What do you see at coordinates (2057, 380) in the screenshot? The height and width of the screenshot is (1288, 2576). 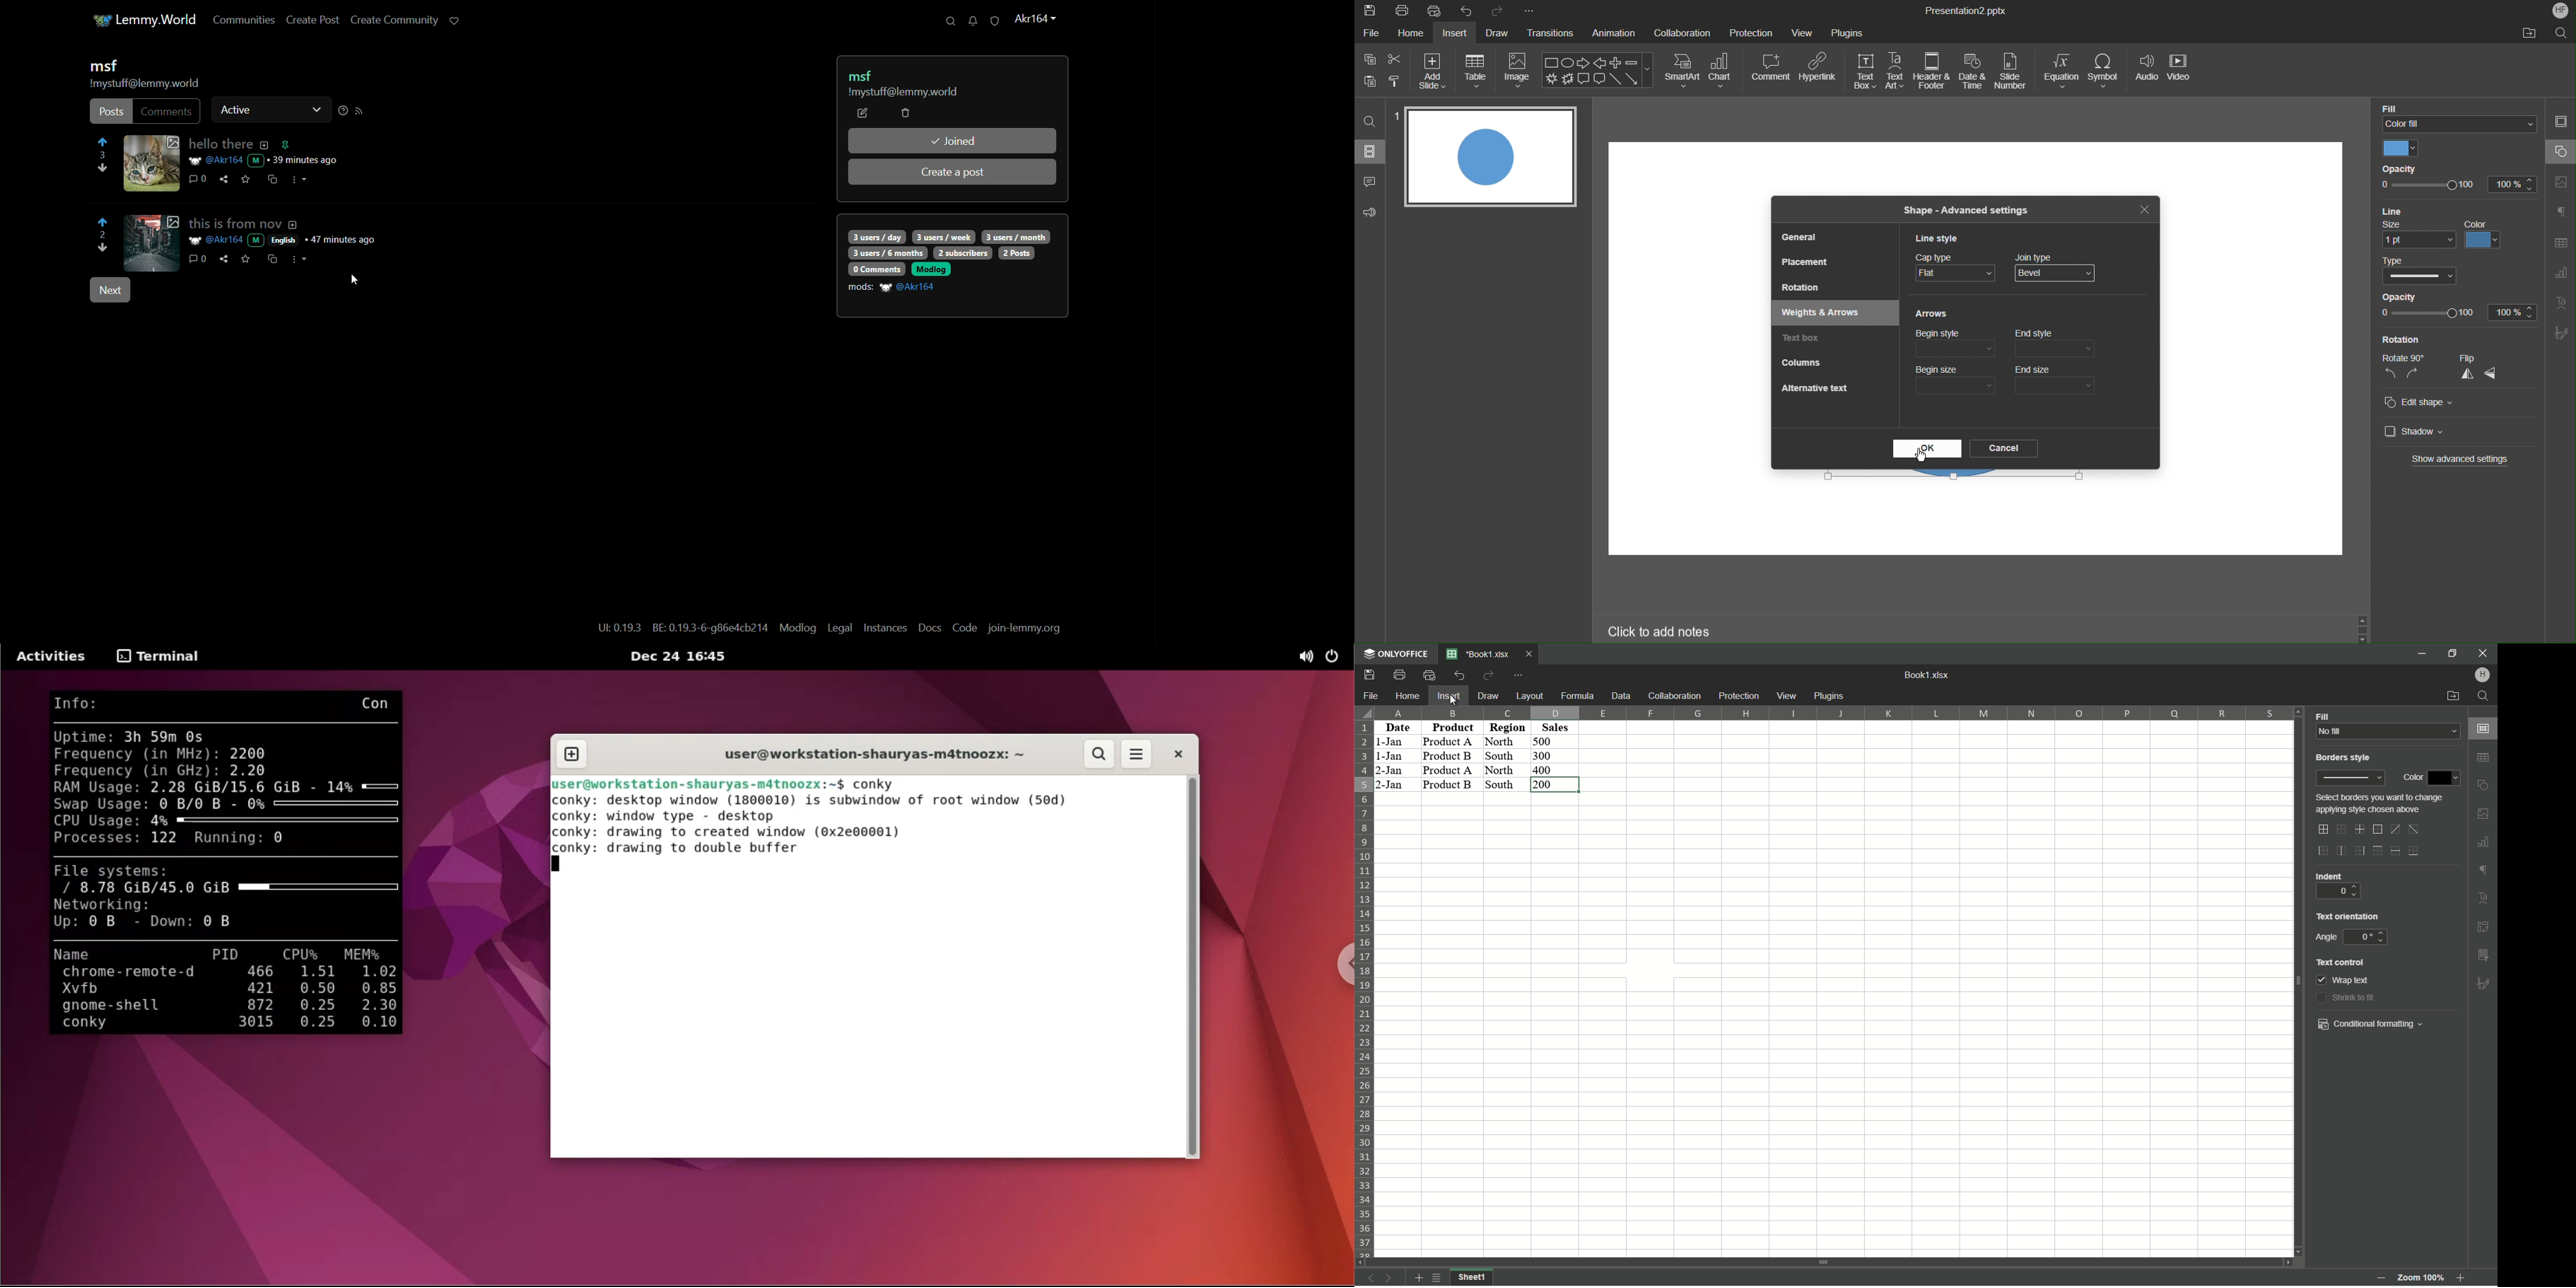 I see `End size` at bounding box center [2057, 380].